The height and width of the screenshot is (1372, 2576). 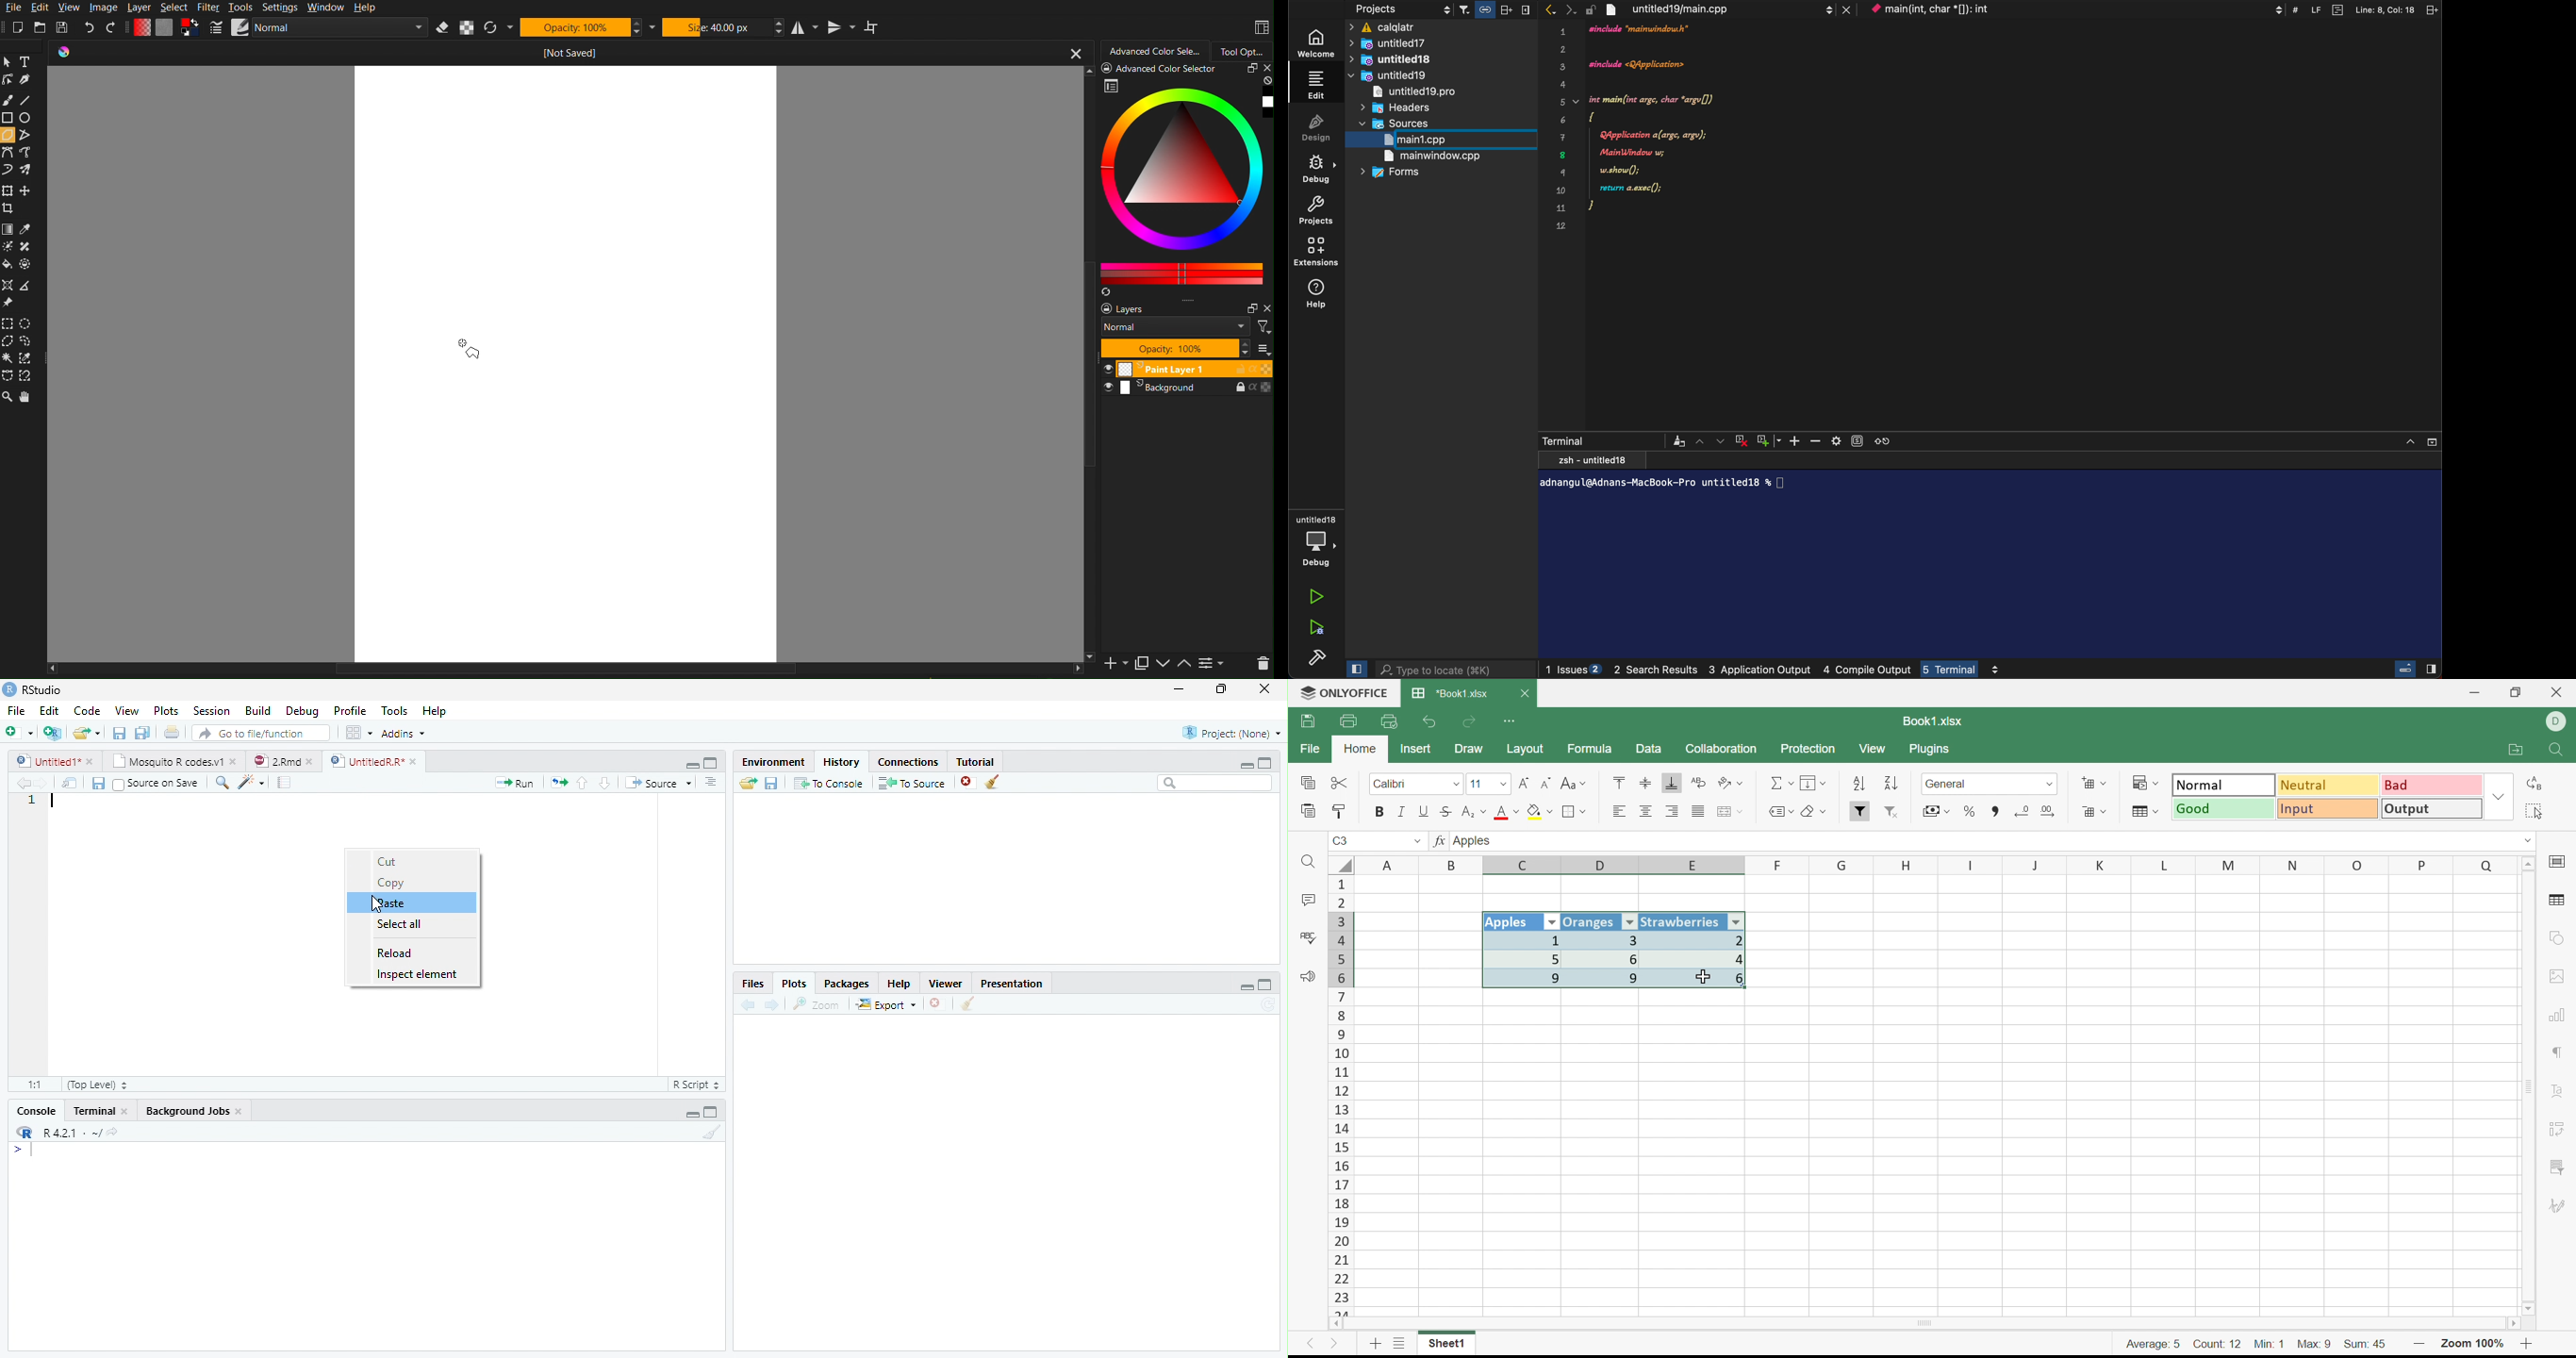 What do you see at coordinates (411, 882) in the screenshot?
I see `Copy` at bounding box center [411, 882].